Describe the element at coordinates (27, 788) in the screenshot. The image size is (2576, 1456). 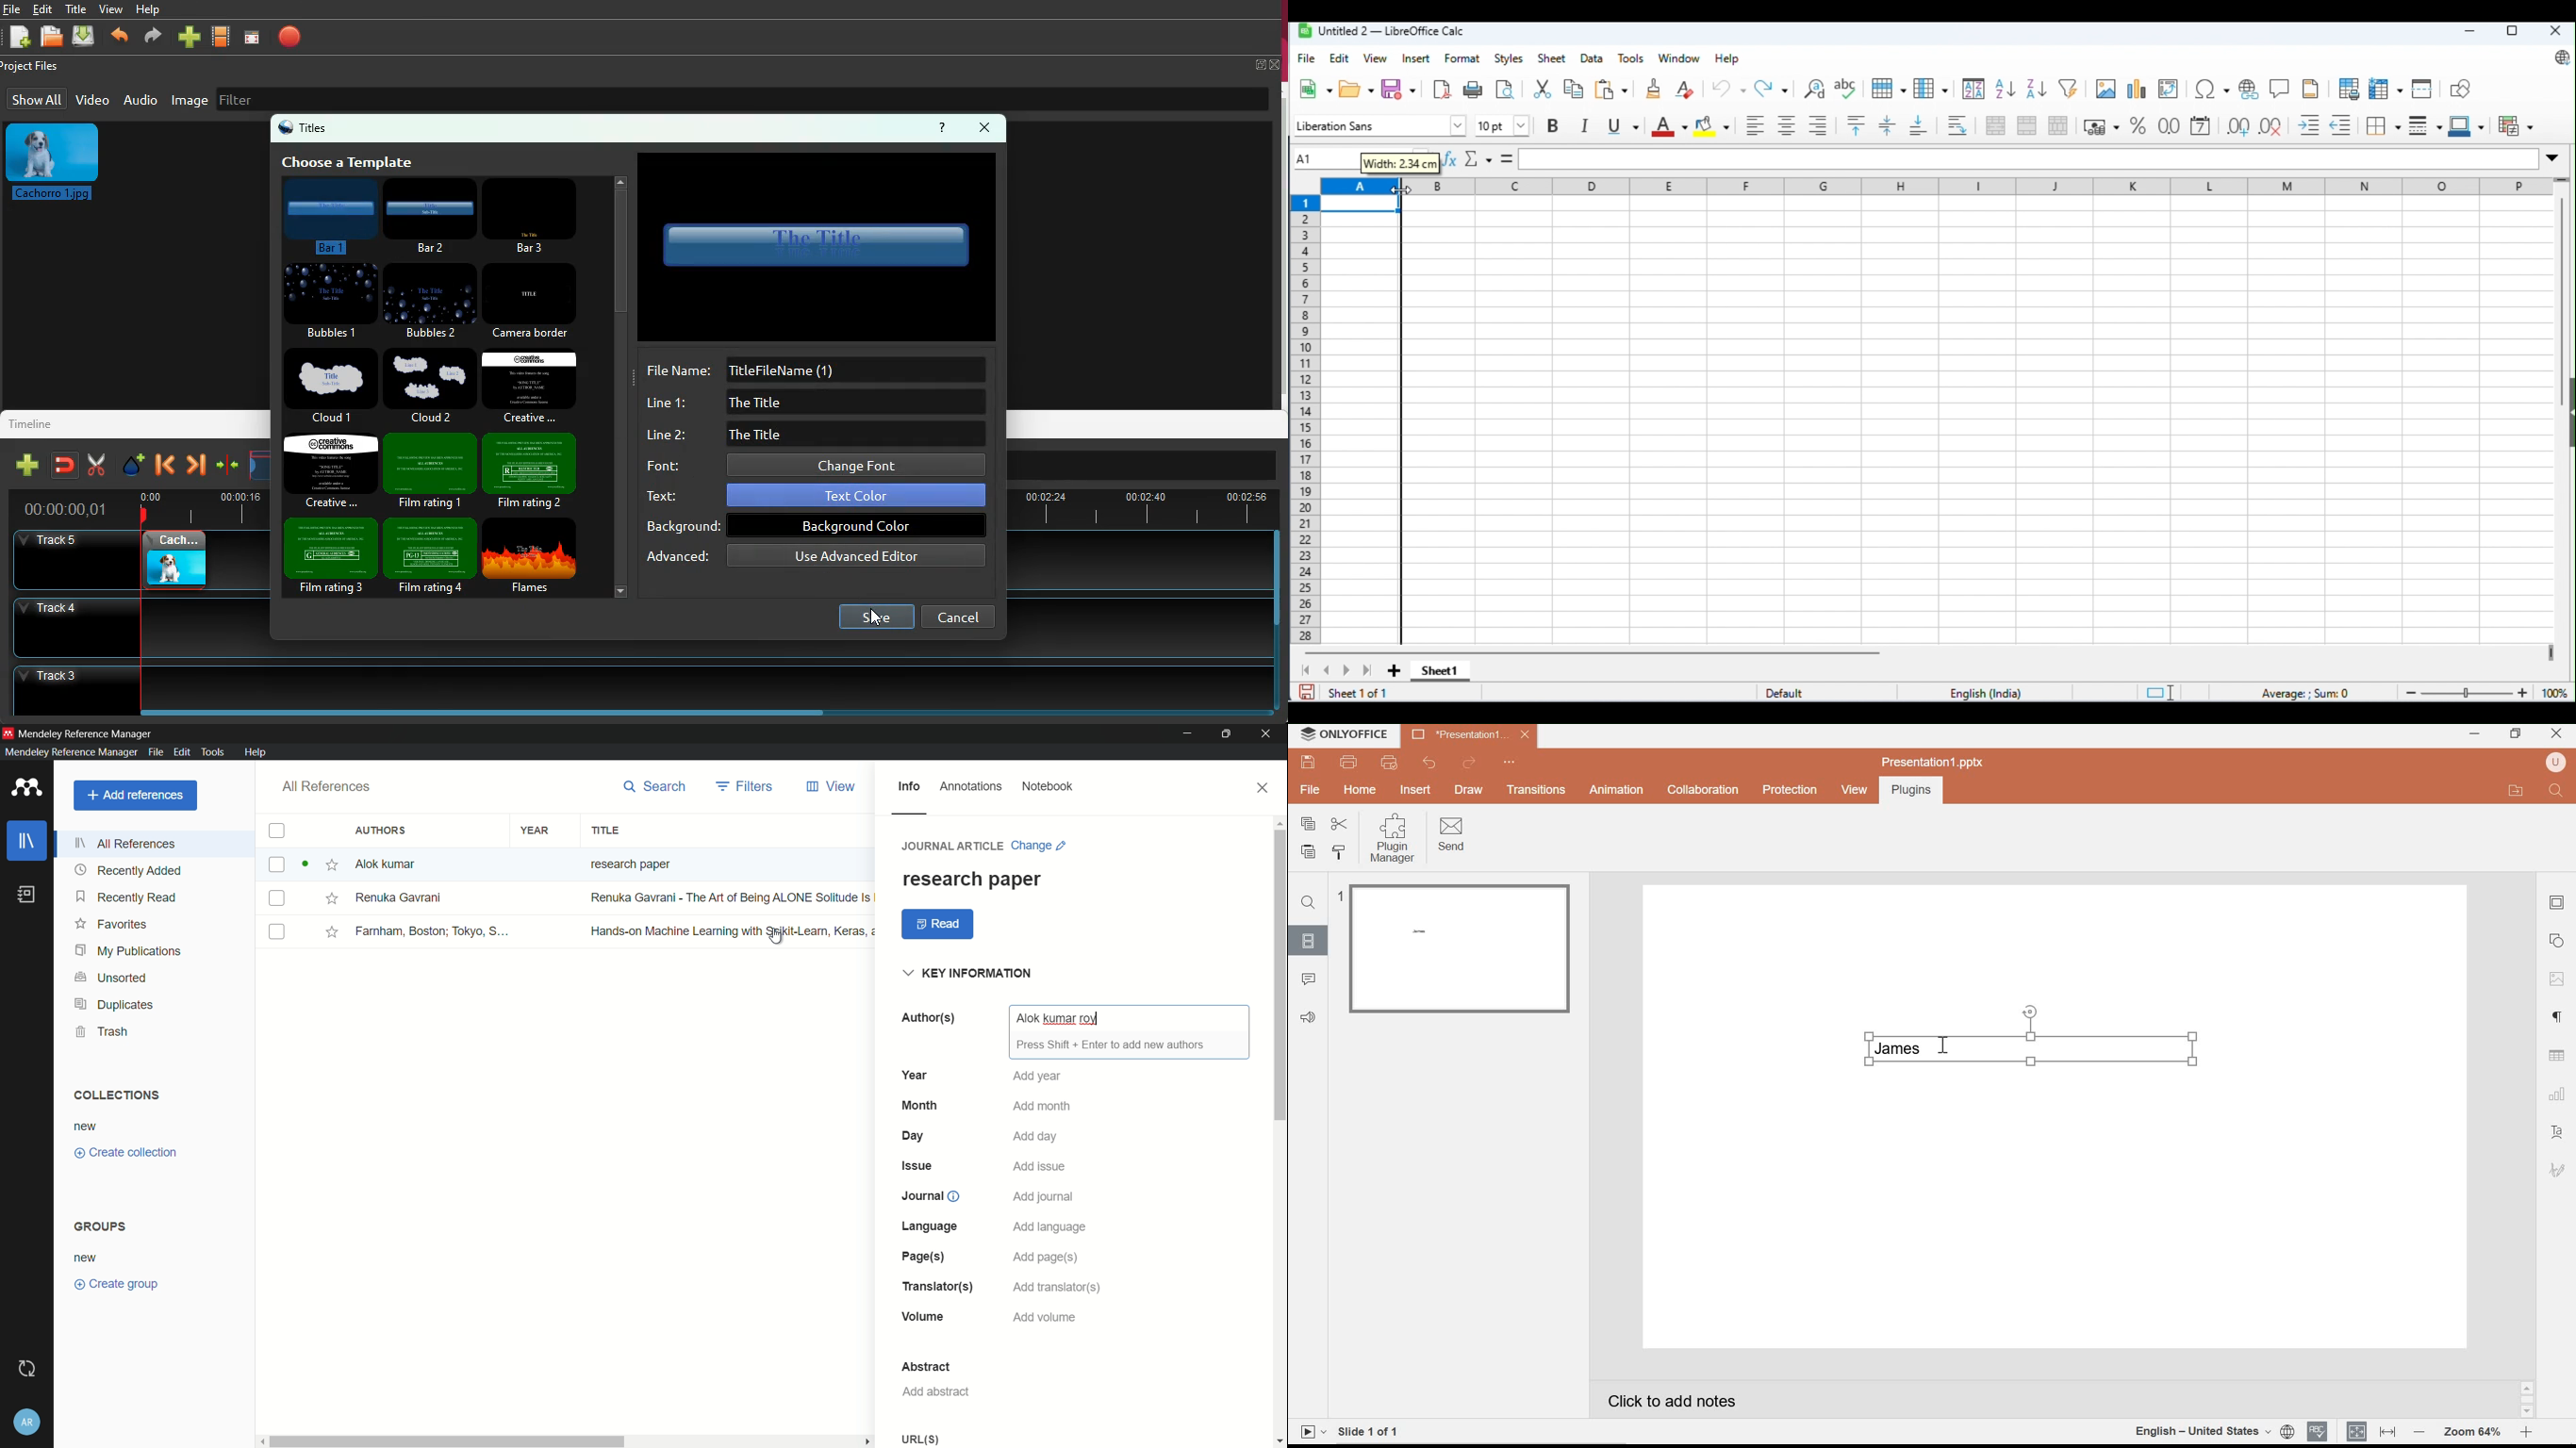
I see `app icon` at that location.